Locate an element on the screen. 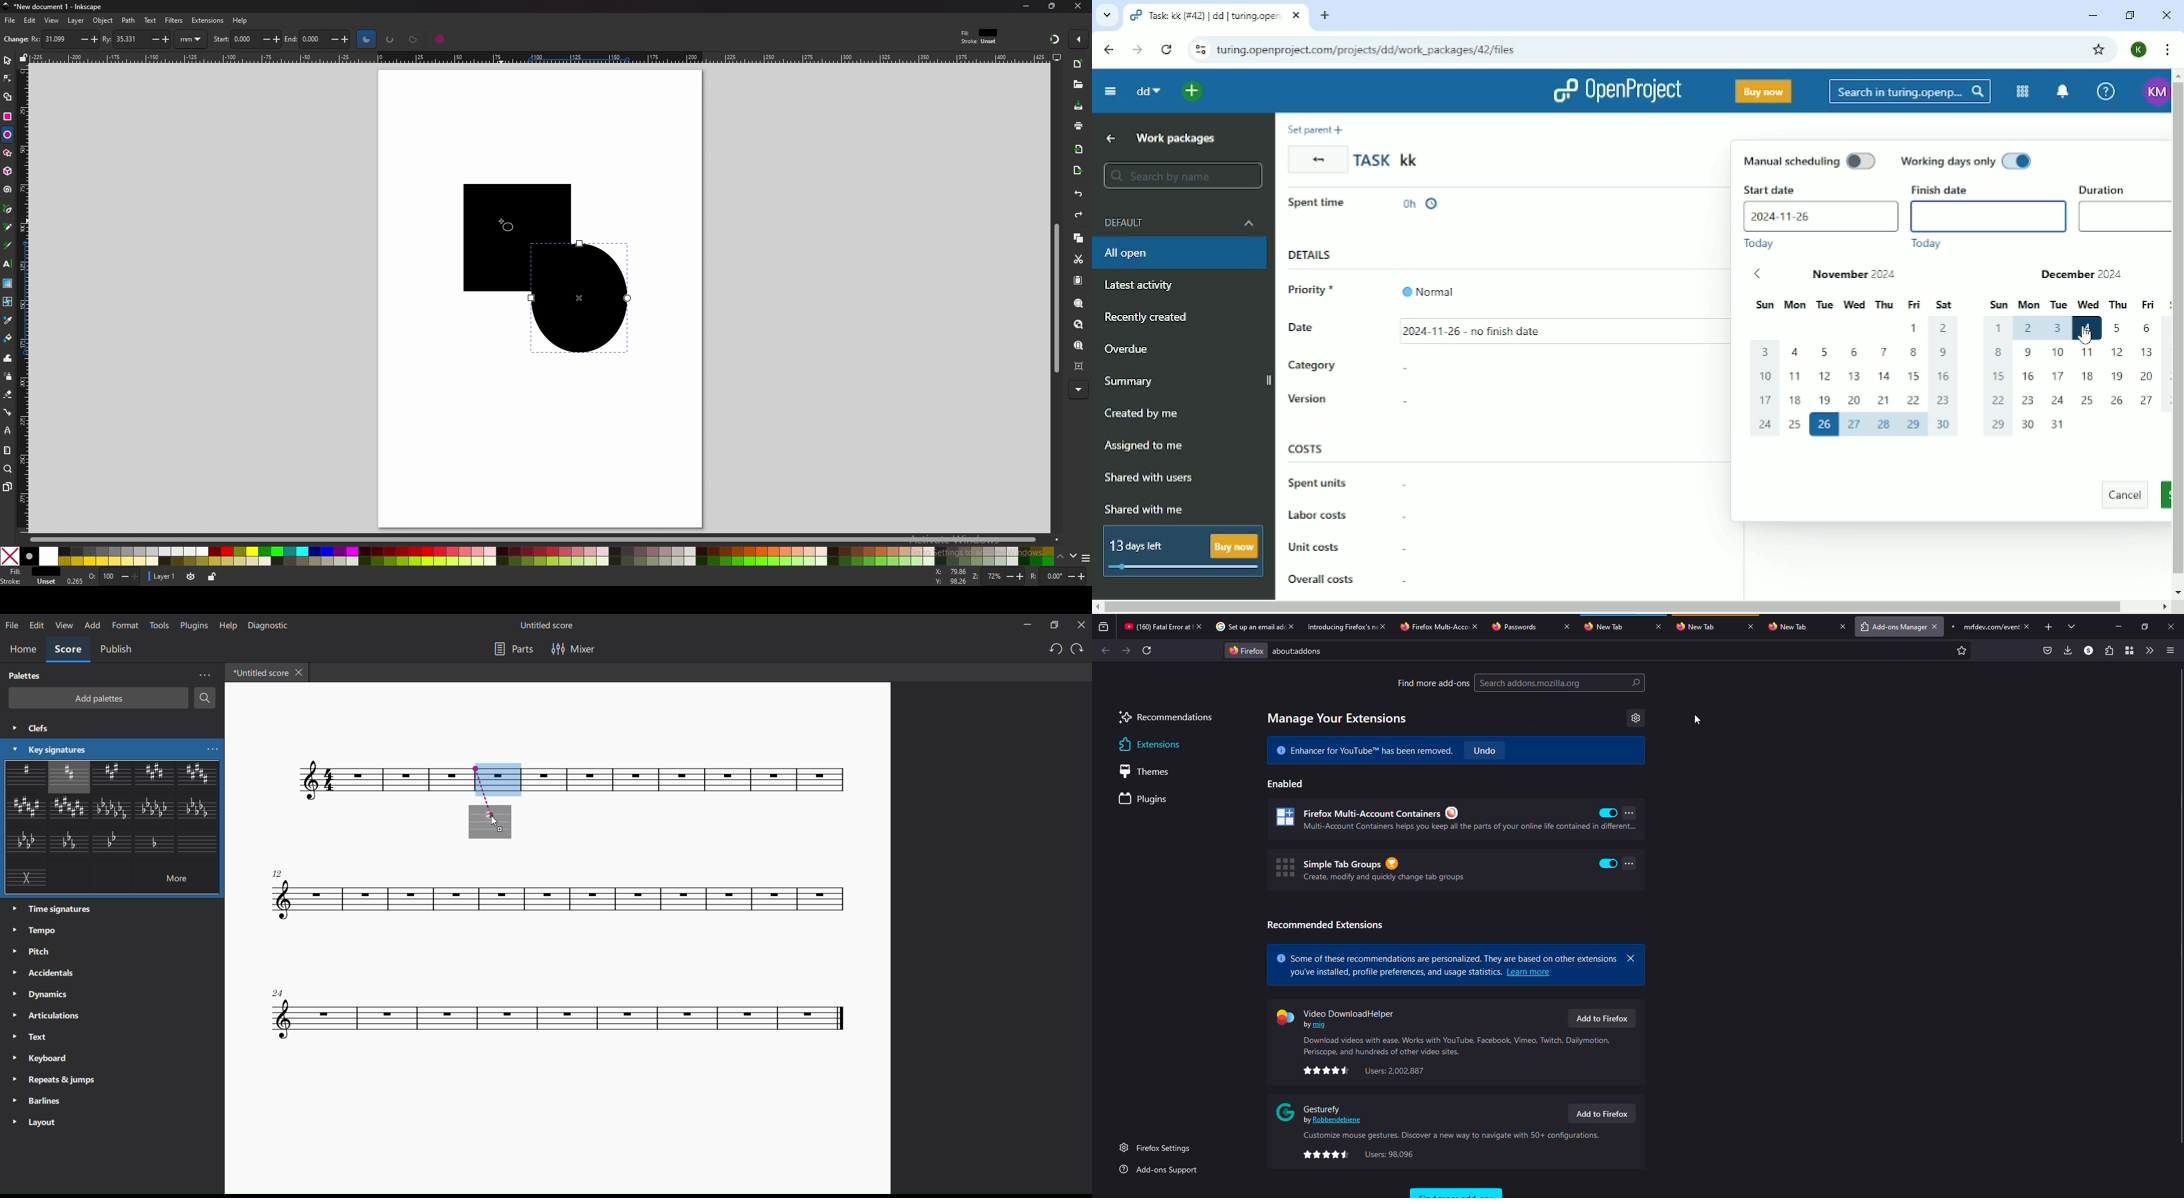 The height and width of the screenshot is (1204, 2184). tab is located at coordinates (1524, 626).